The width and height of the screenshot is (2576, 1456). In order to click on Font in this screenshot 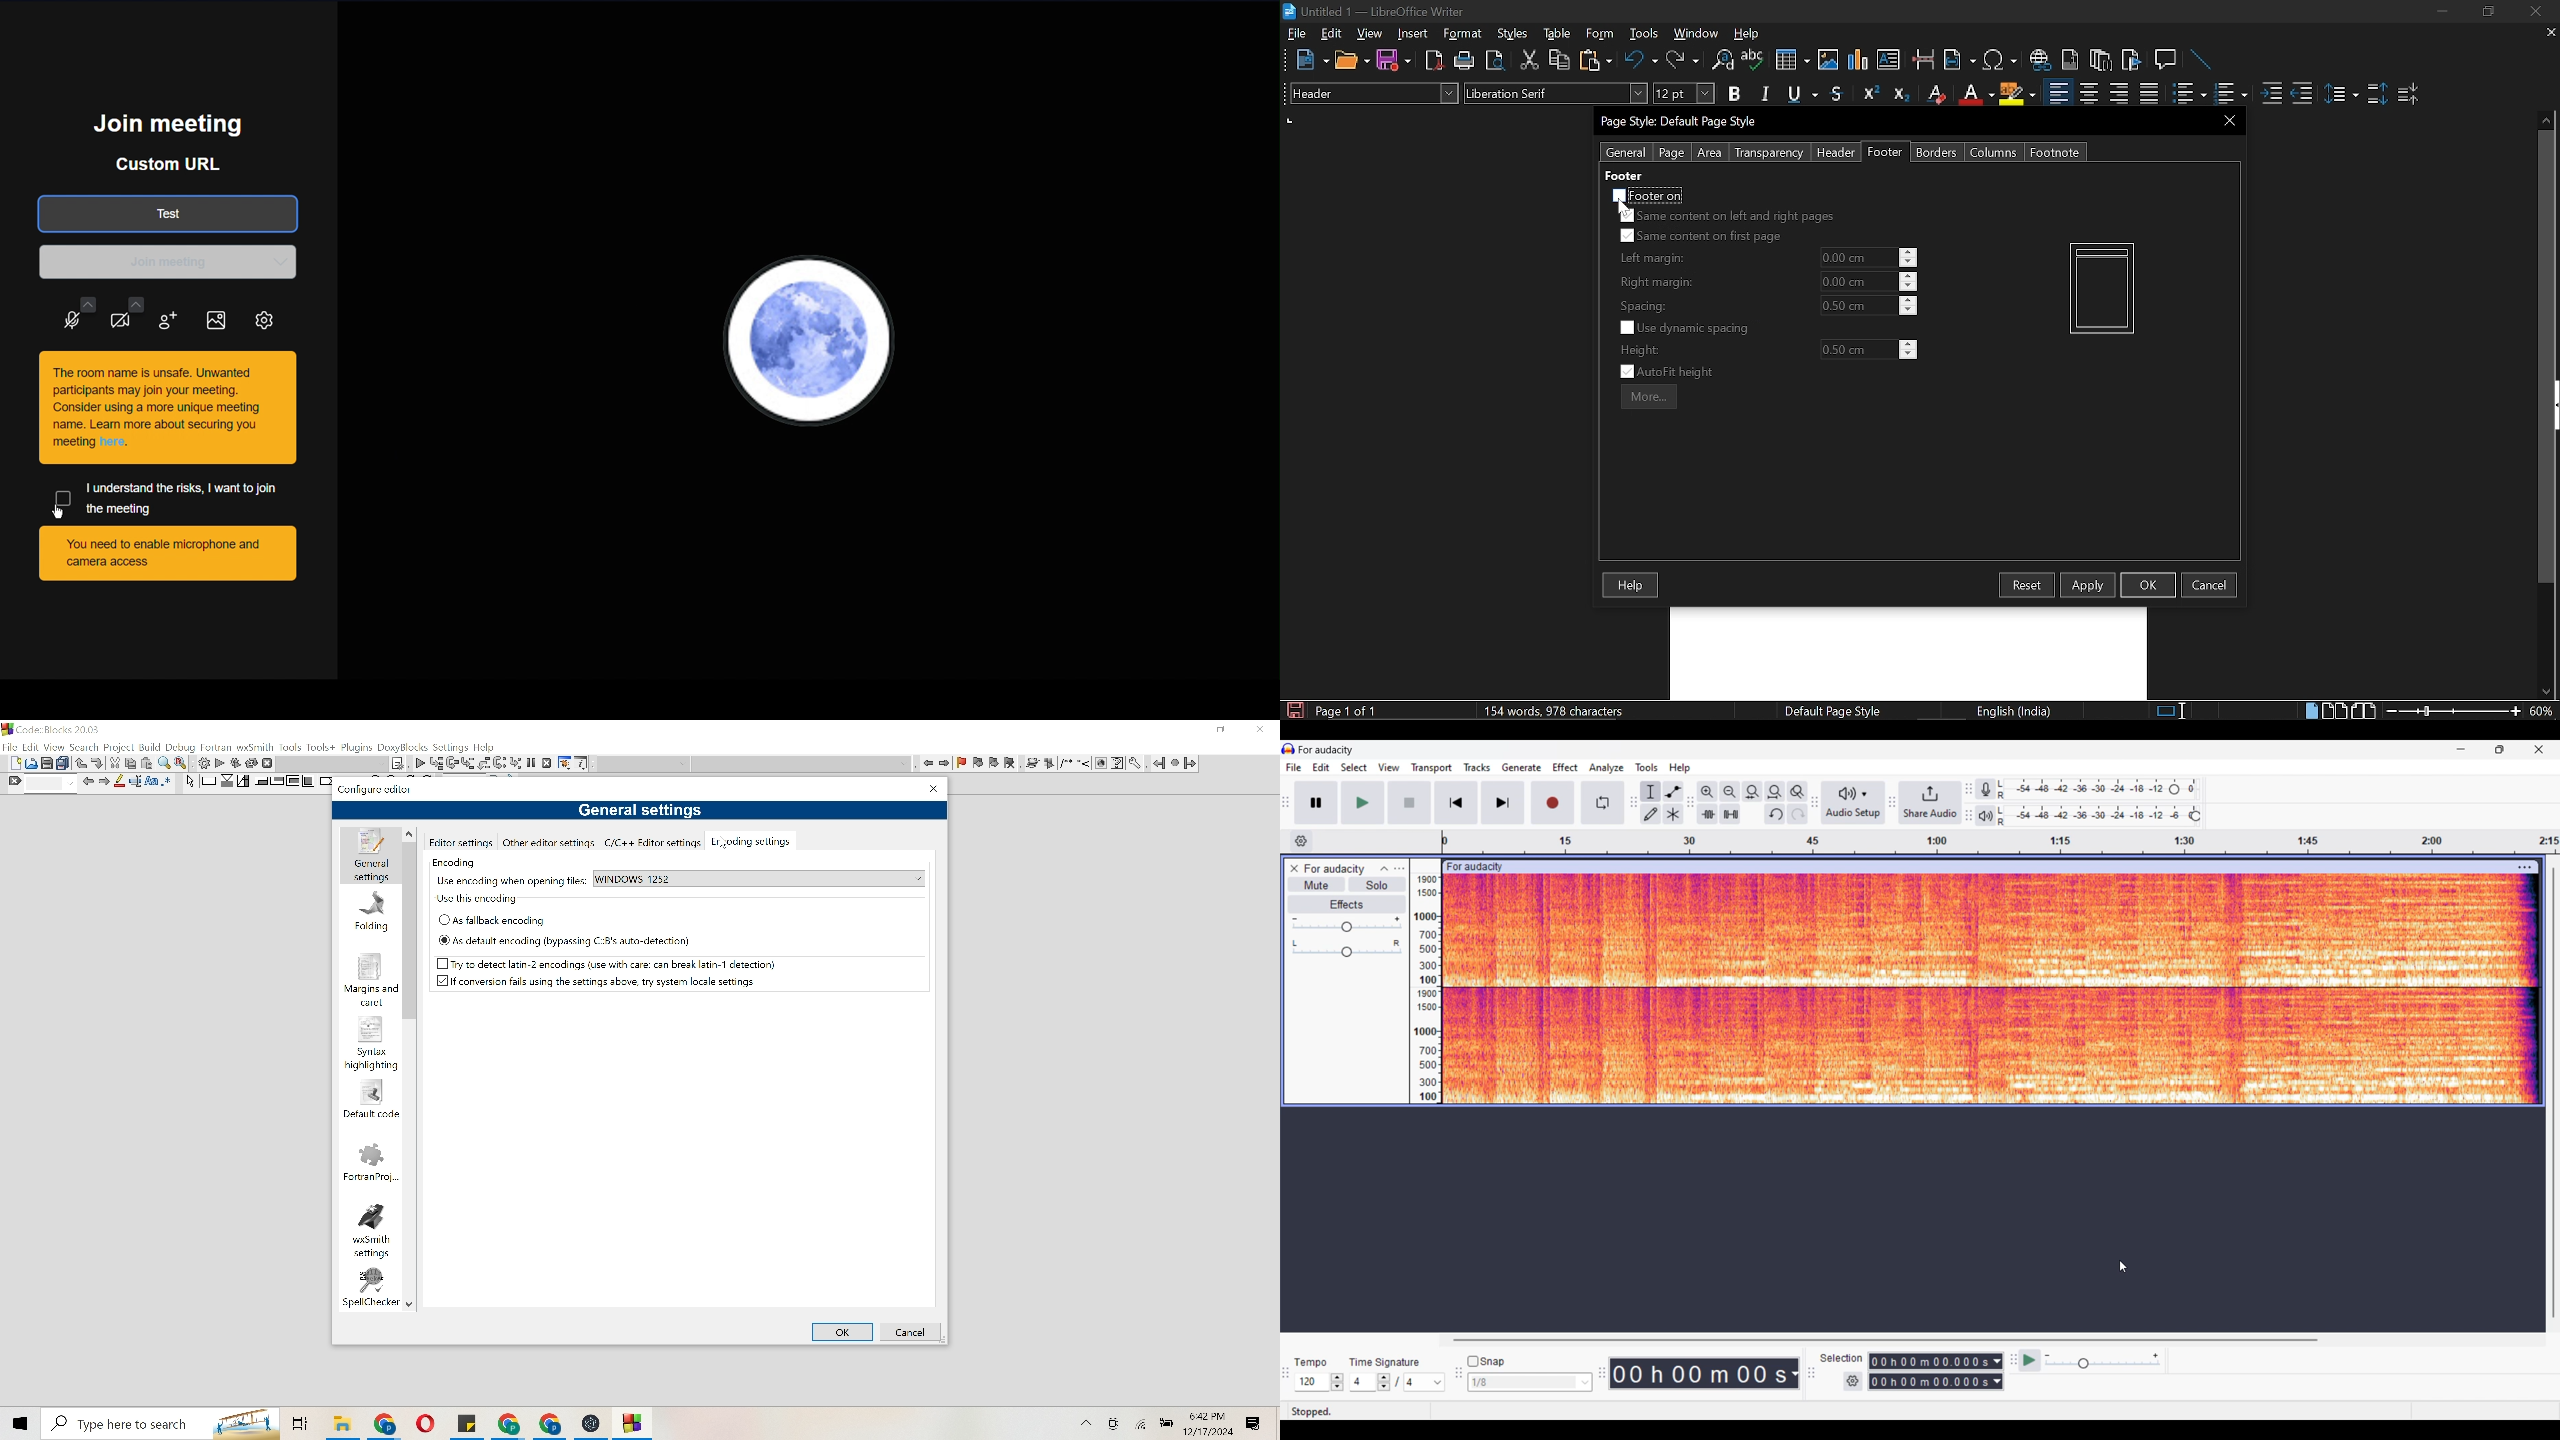, I will do `click(153, 782)`.